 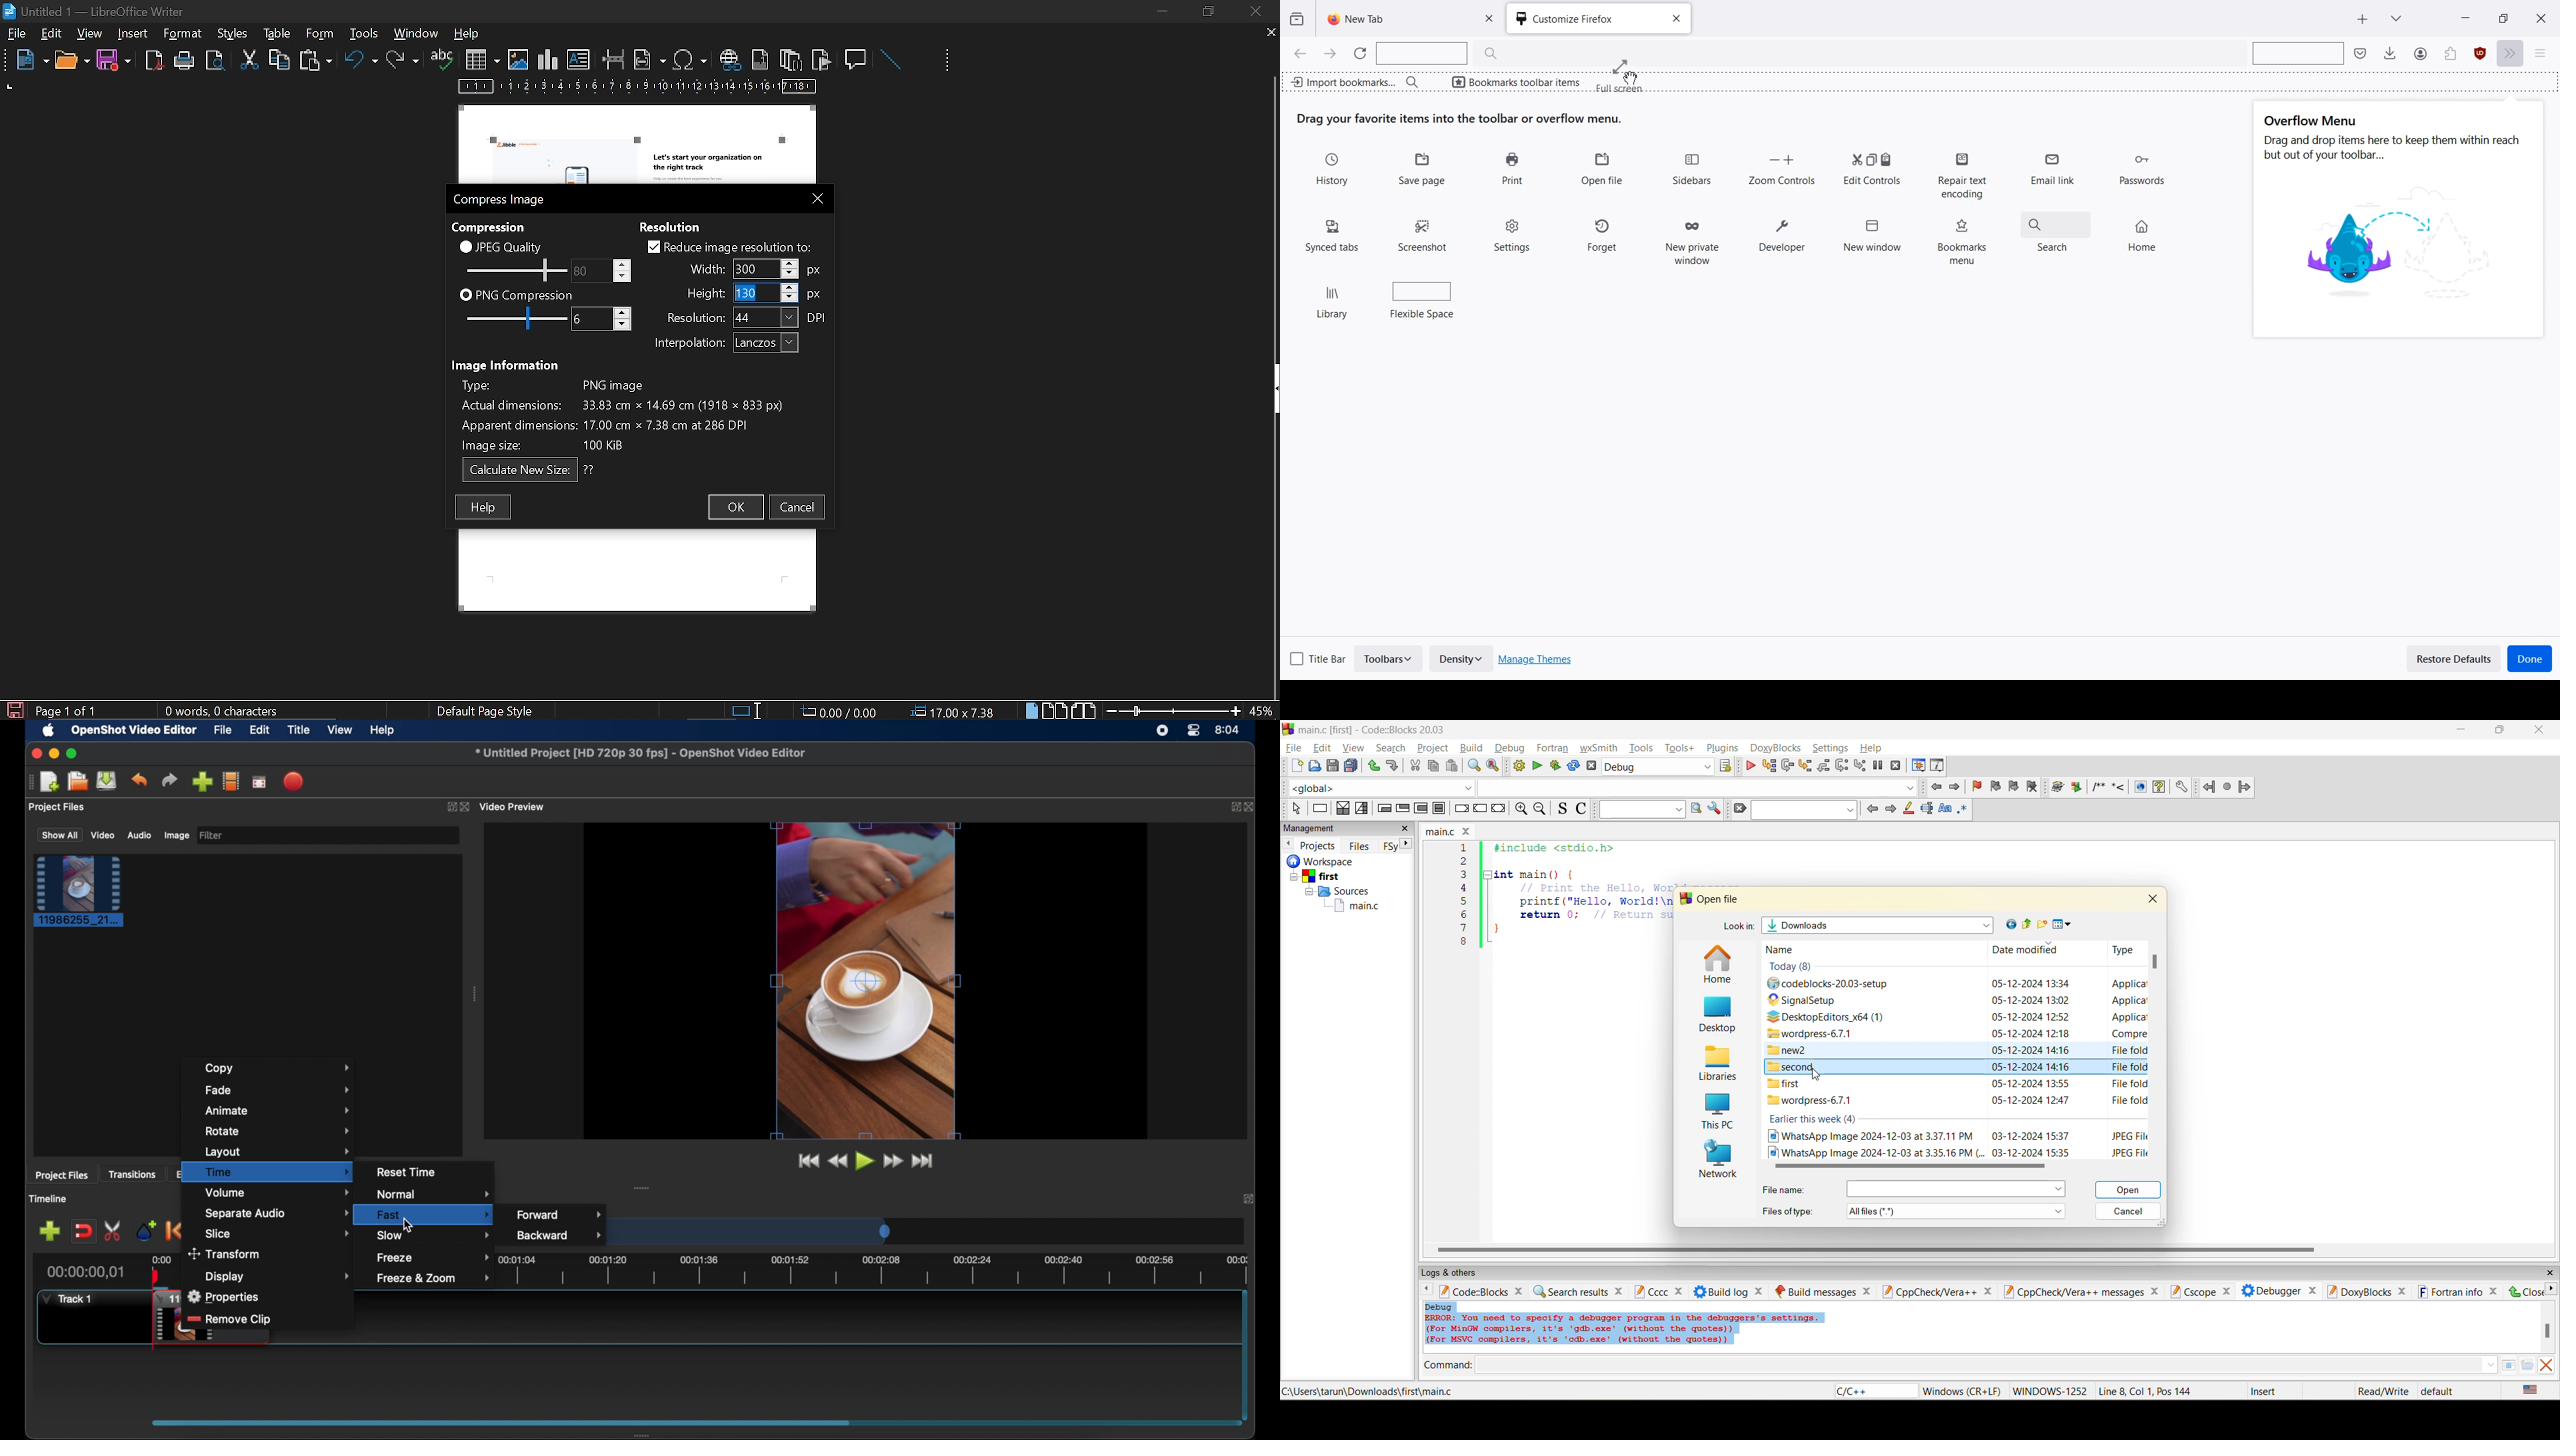 What do you see at coordinates (2064, 925) in the screenshot?
I see `view menu` at bounding box center [2064, 925].